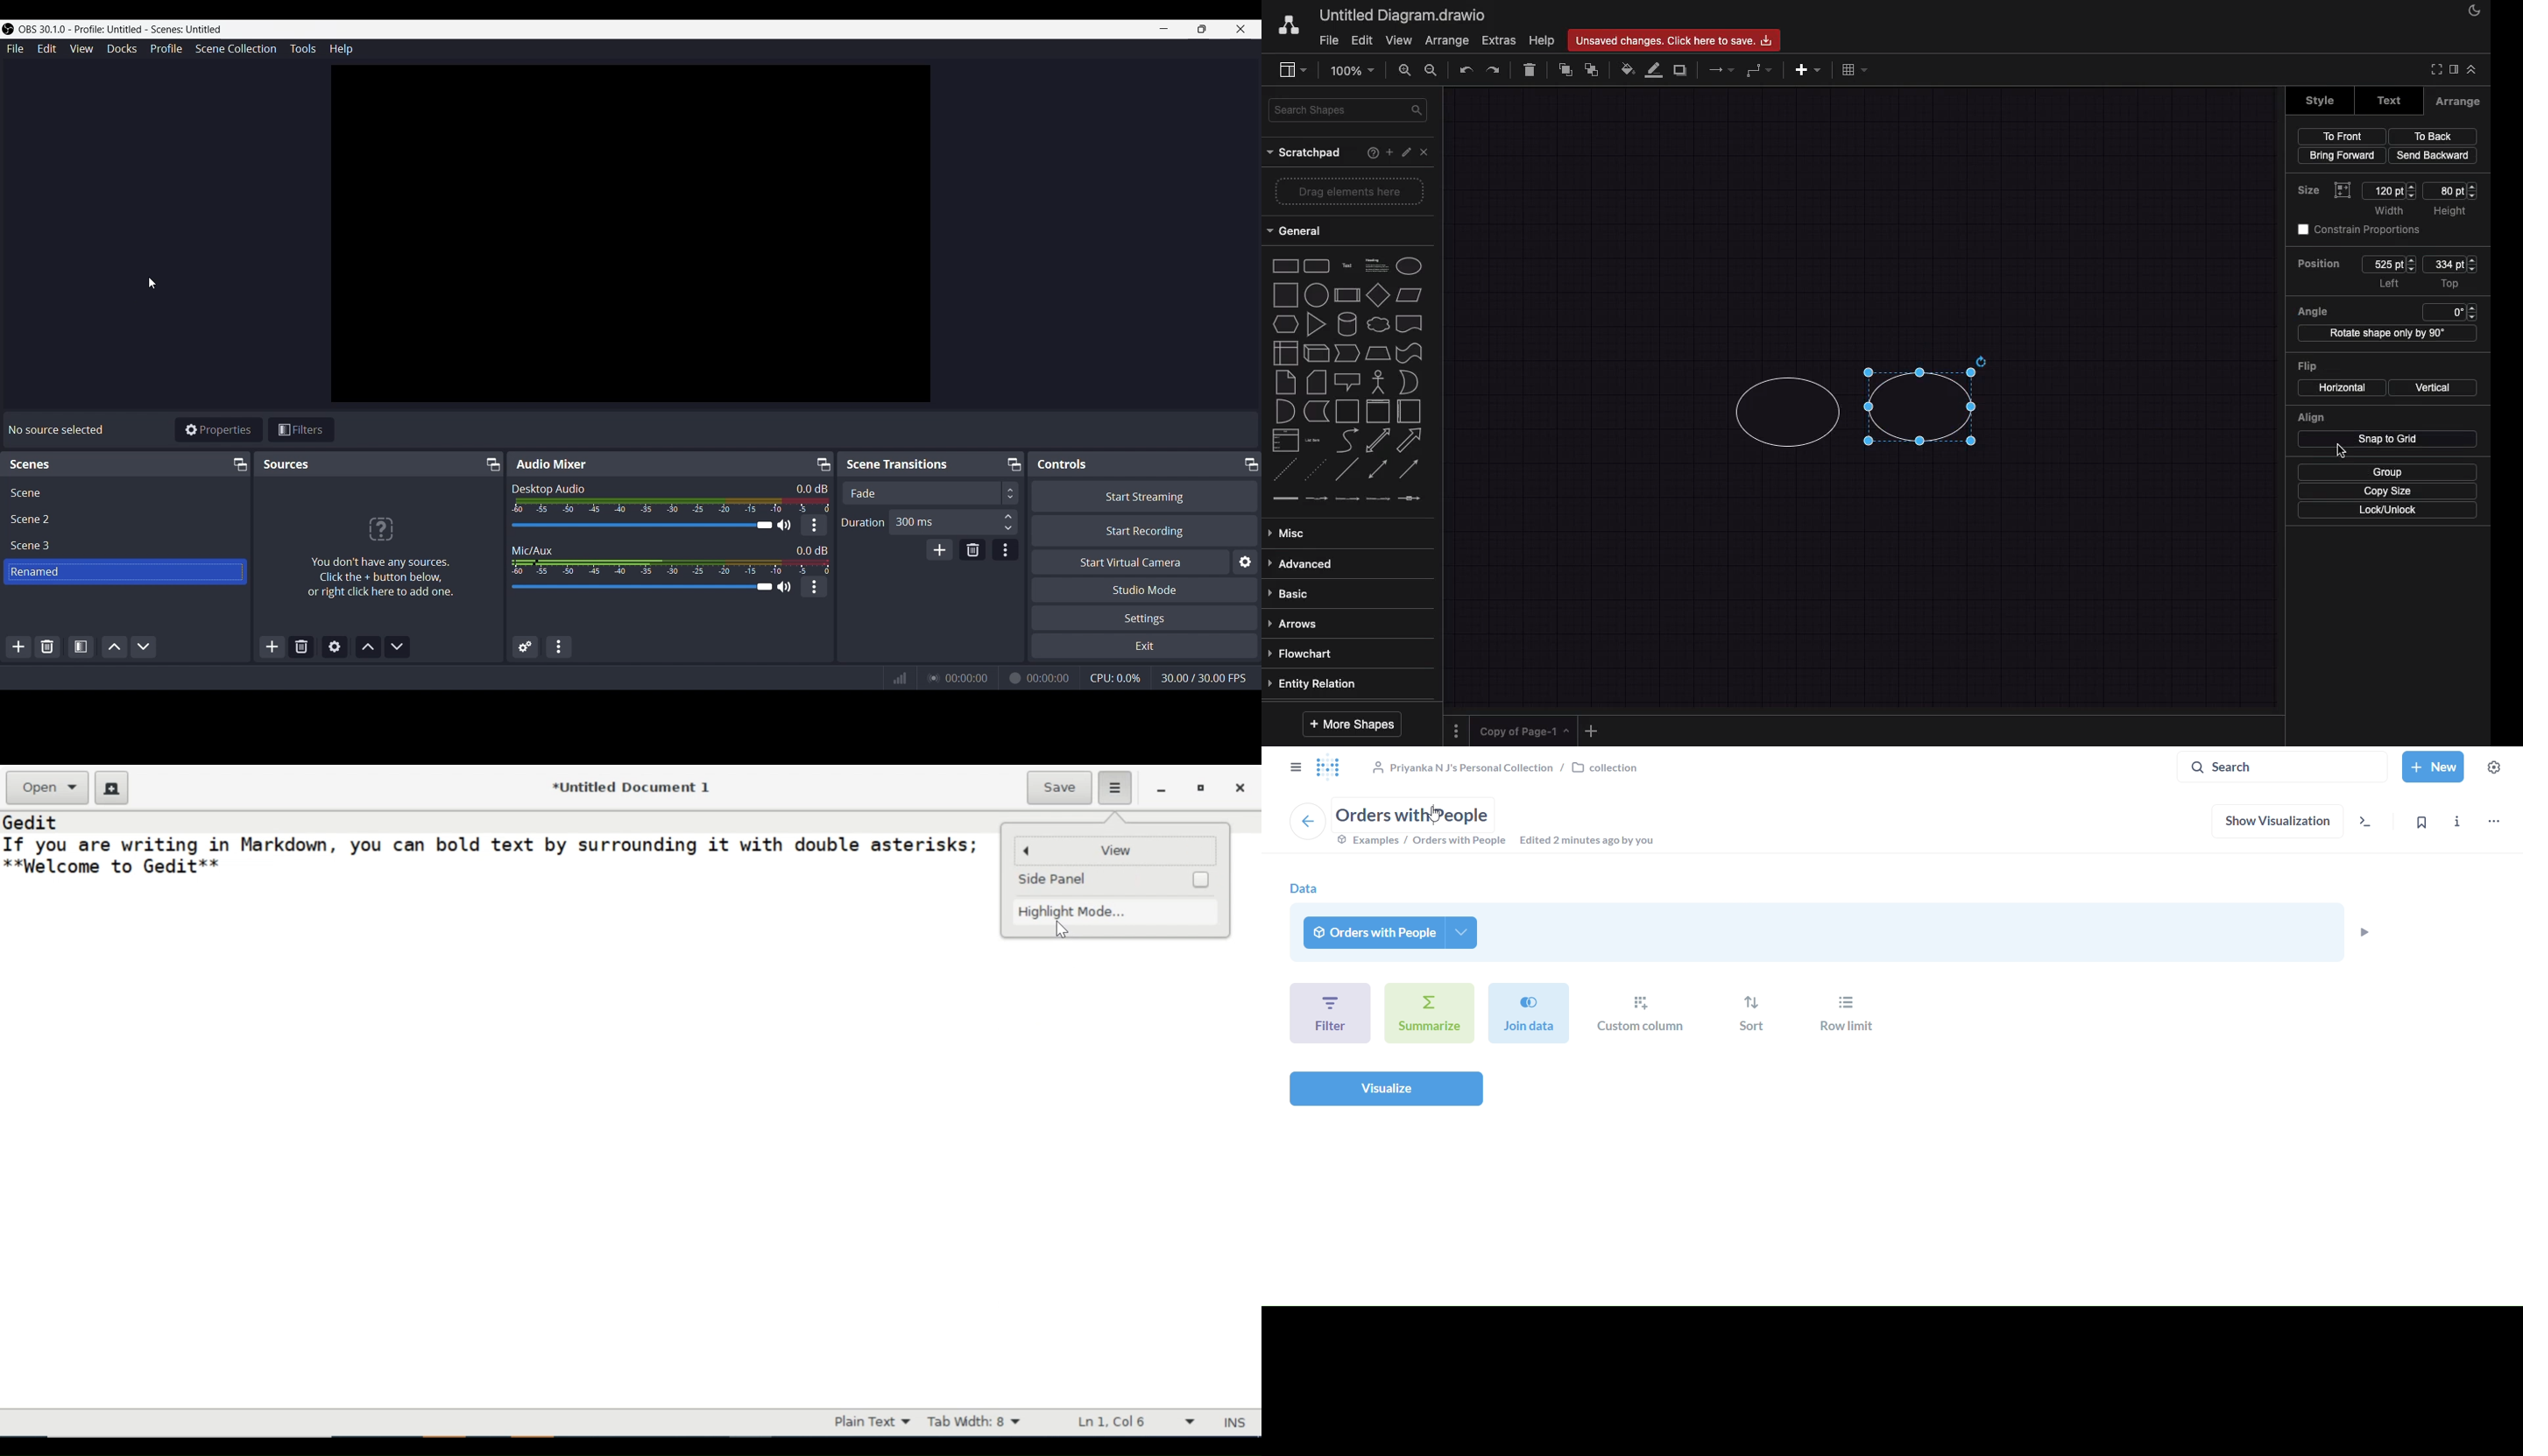 This screenshot has height=1456, width=2548. Describe the element at coordinates (1349, 191) in the screenshot. I see `drag elements here` at that location.